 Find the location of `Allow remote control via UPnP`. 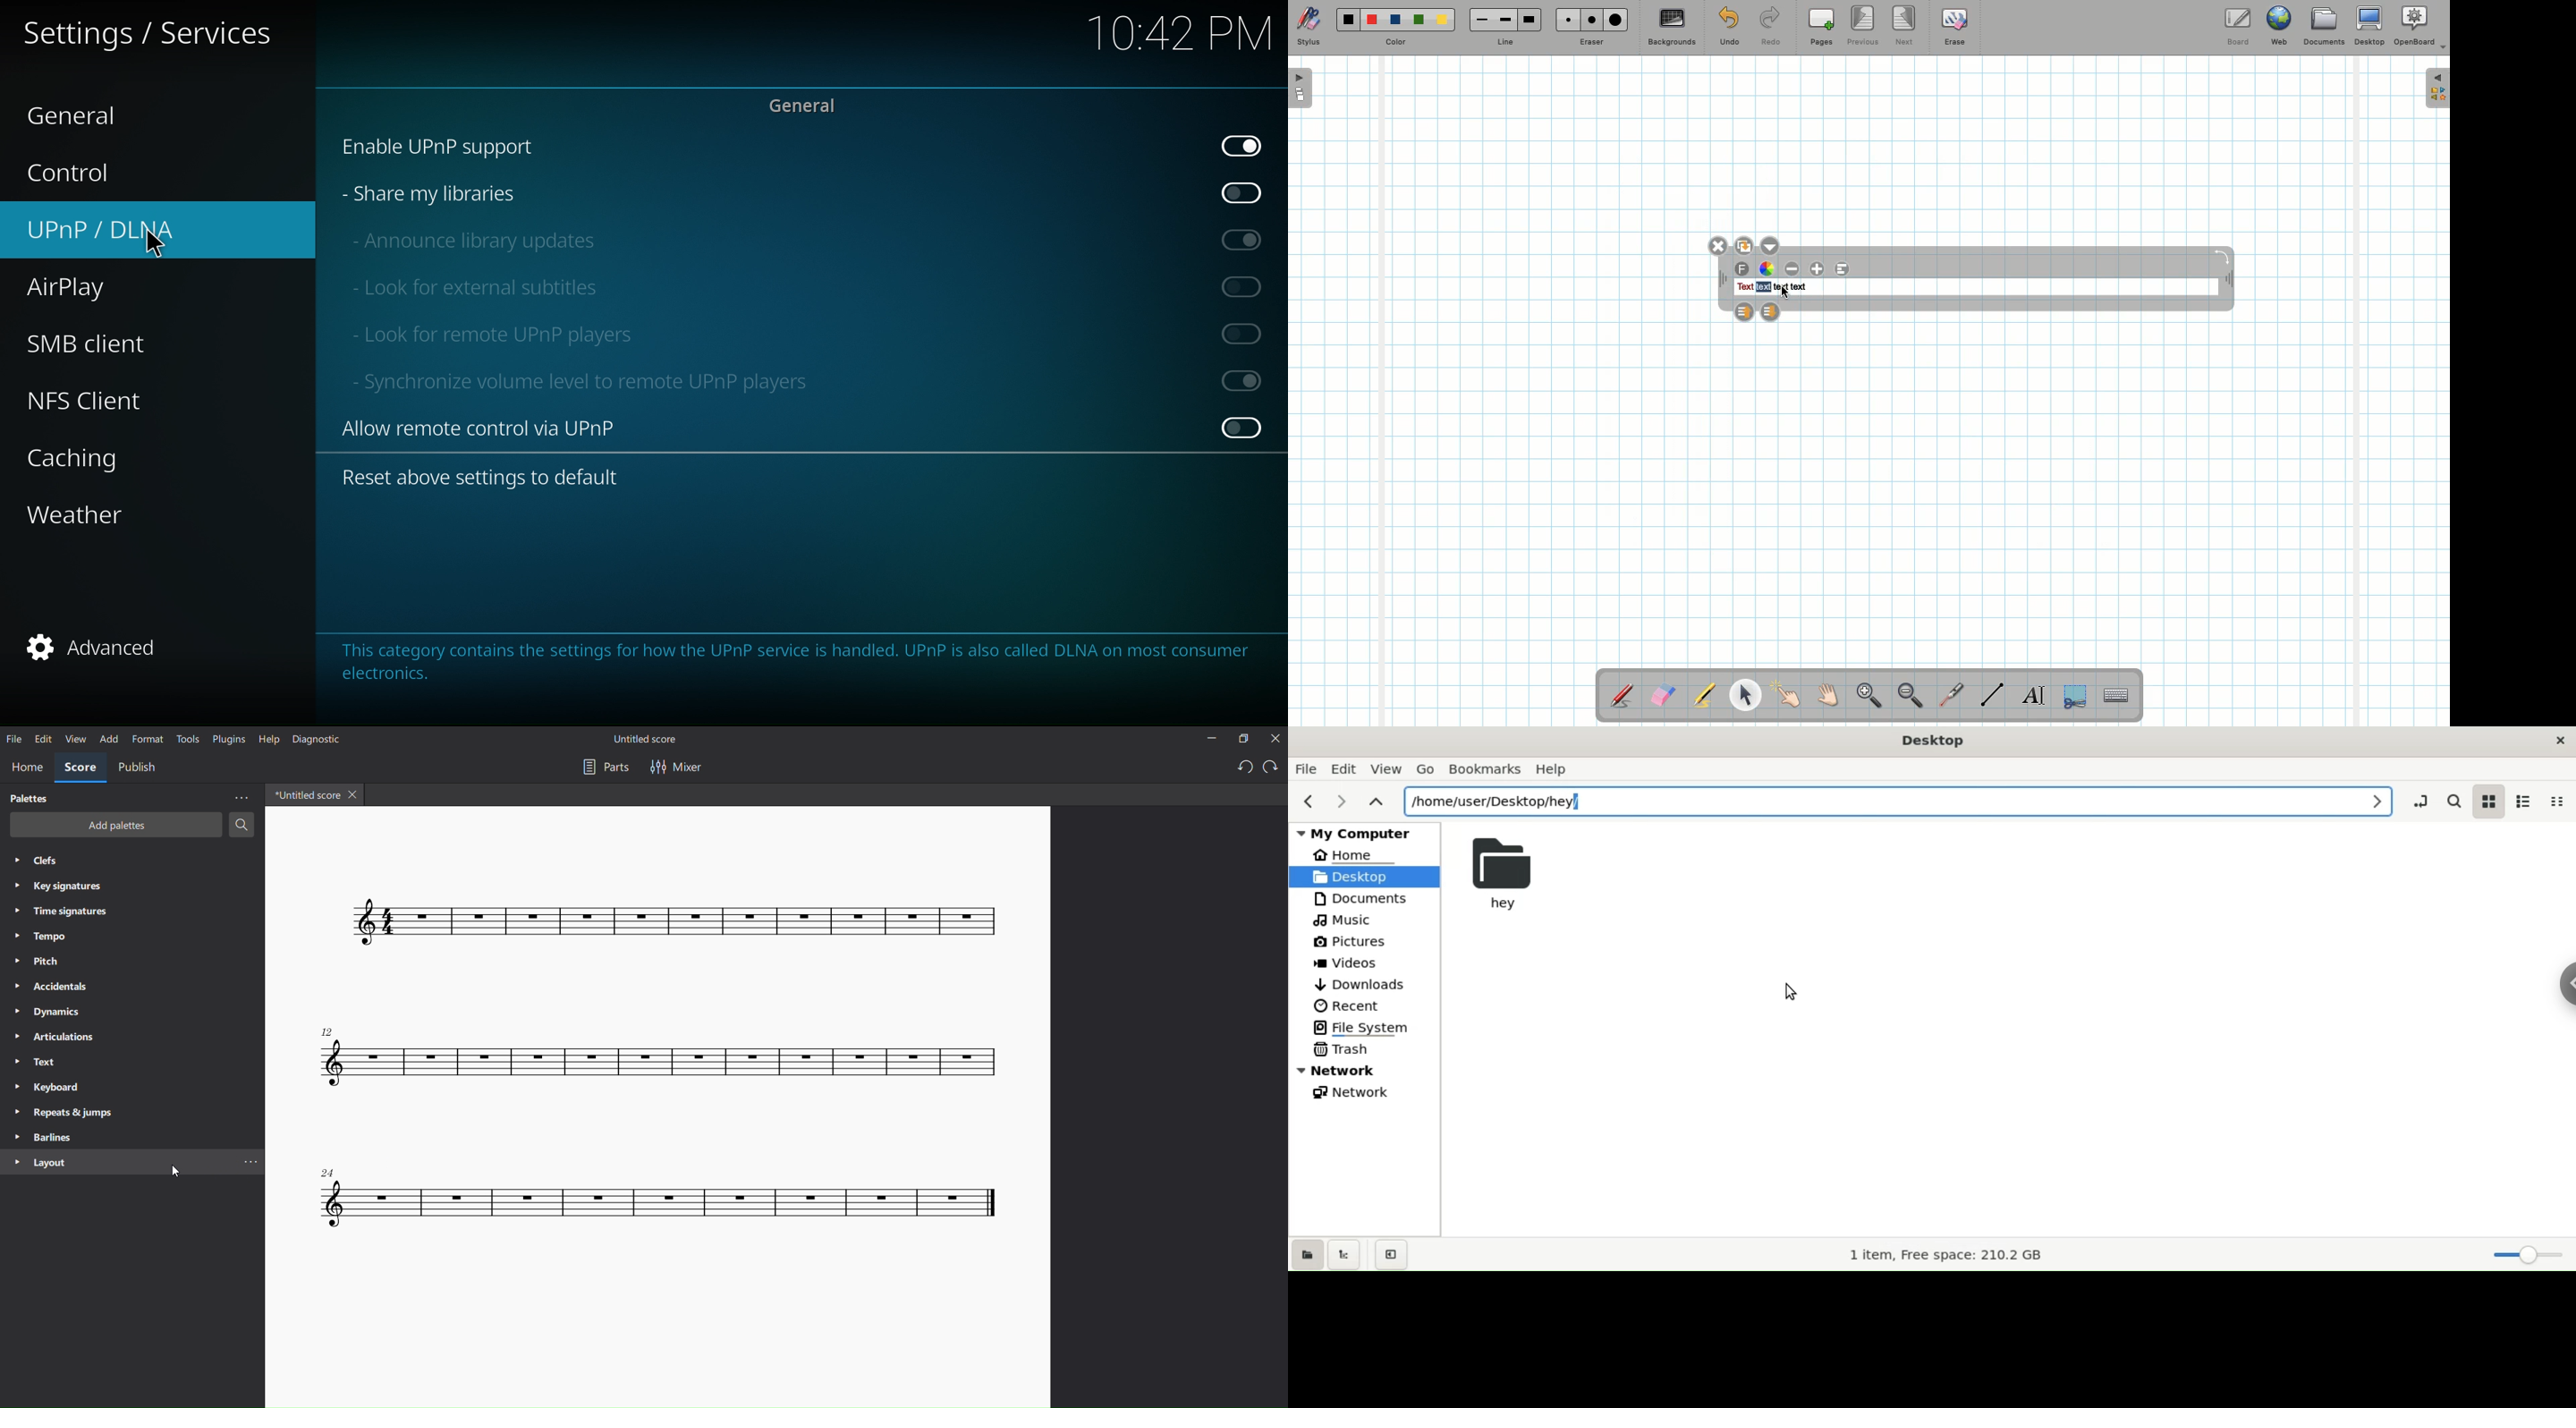

Allow remote control via UPnP is located at coordinates (802, 431).